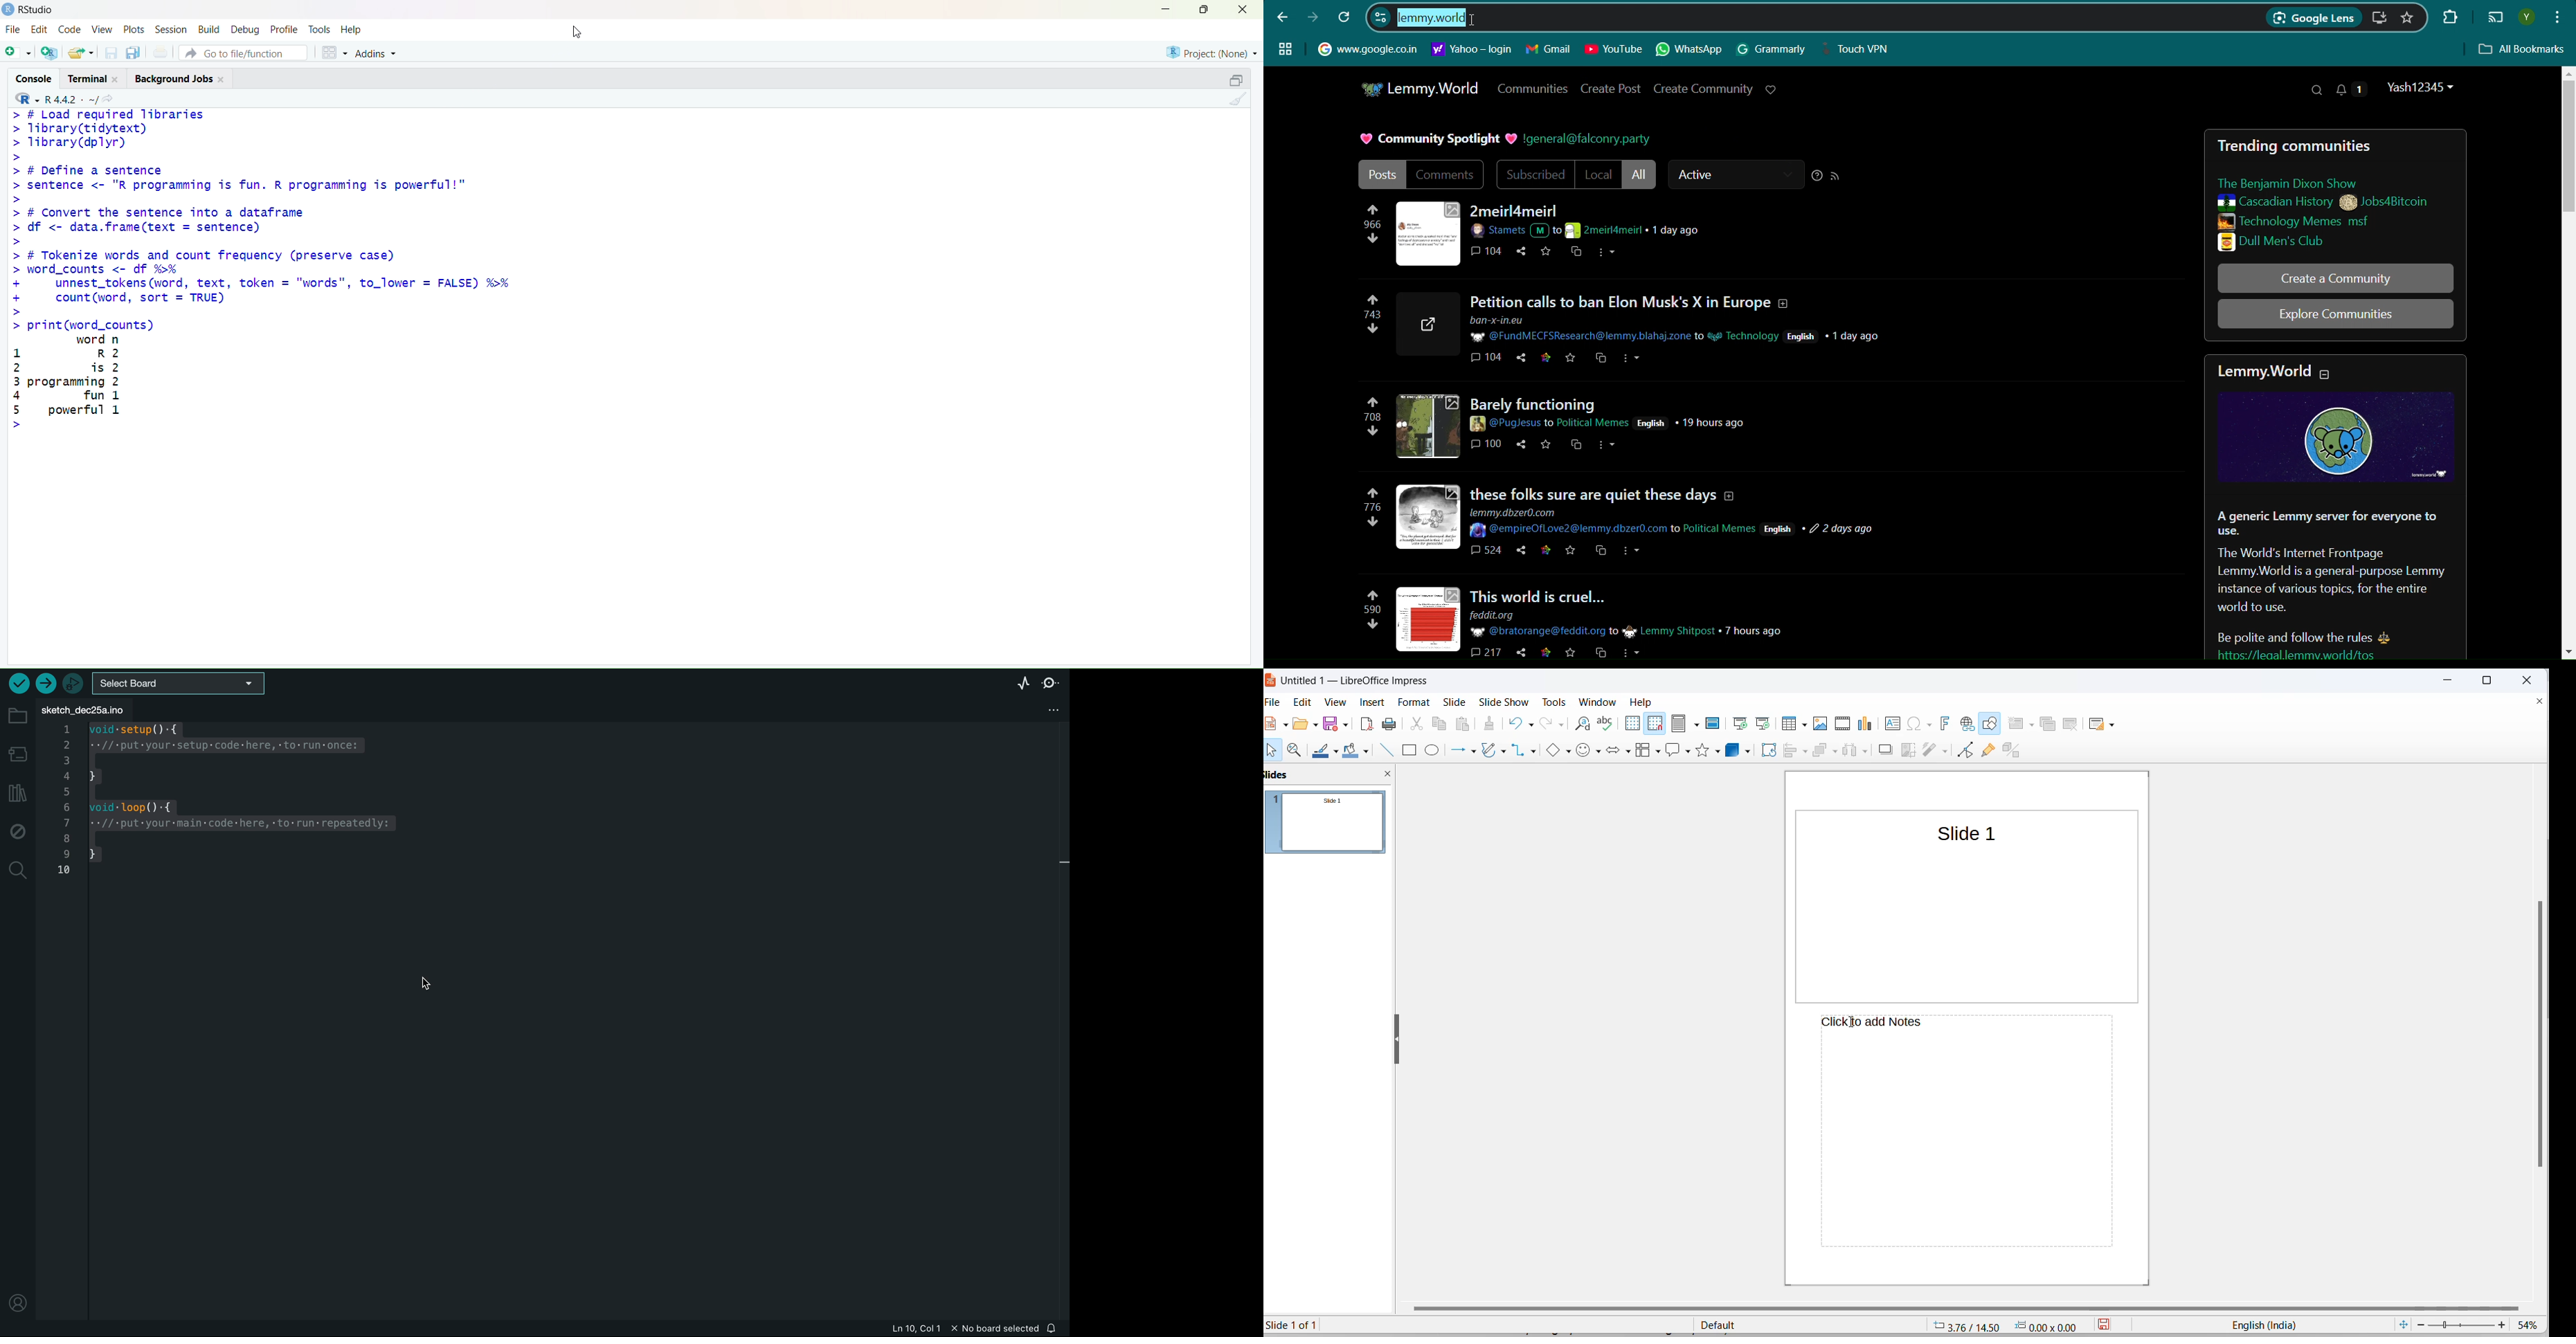 This screenshot has height=1344, width=2576. Describe the element at coordinates (1517, 653) in the screenshot. I see `share` at that location.